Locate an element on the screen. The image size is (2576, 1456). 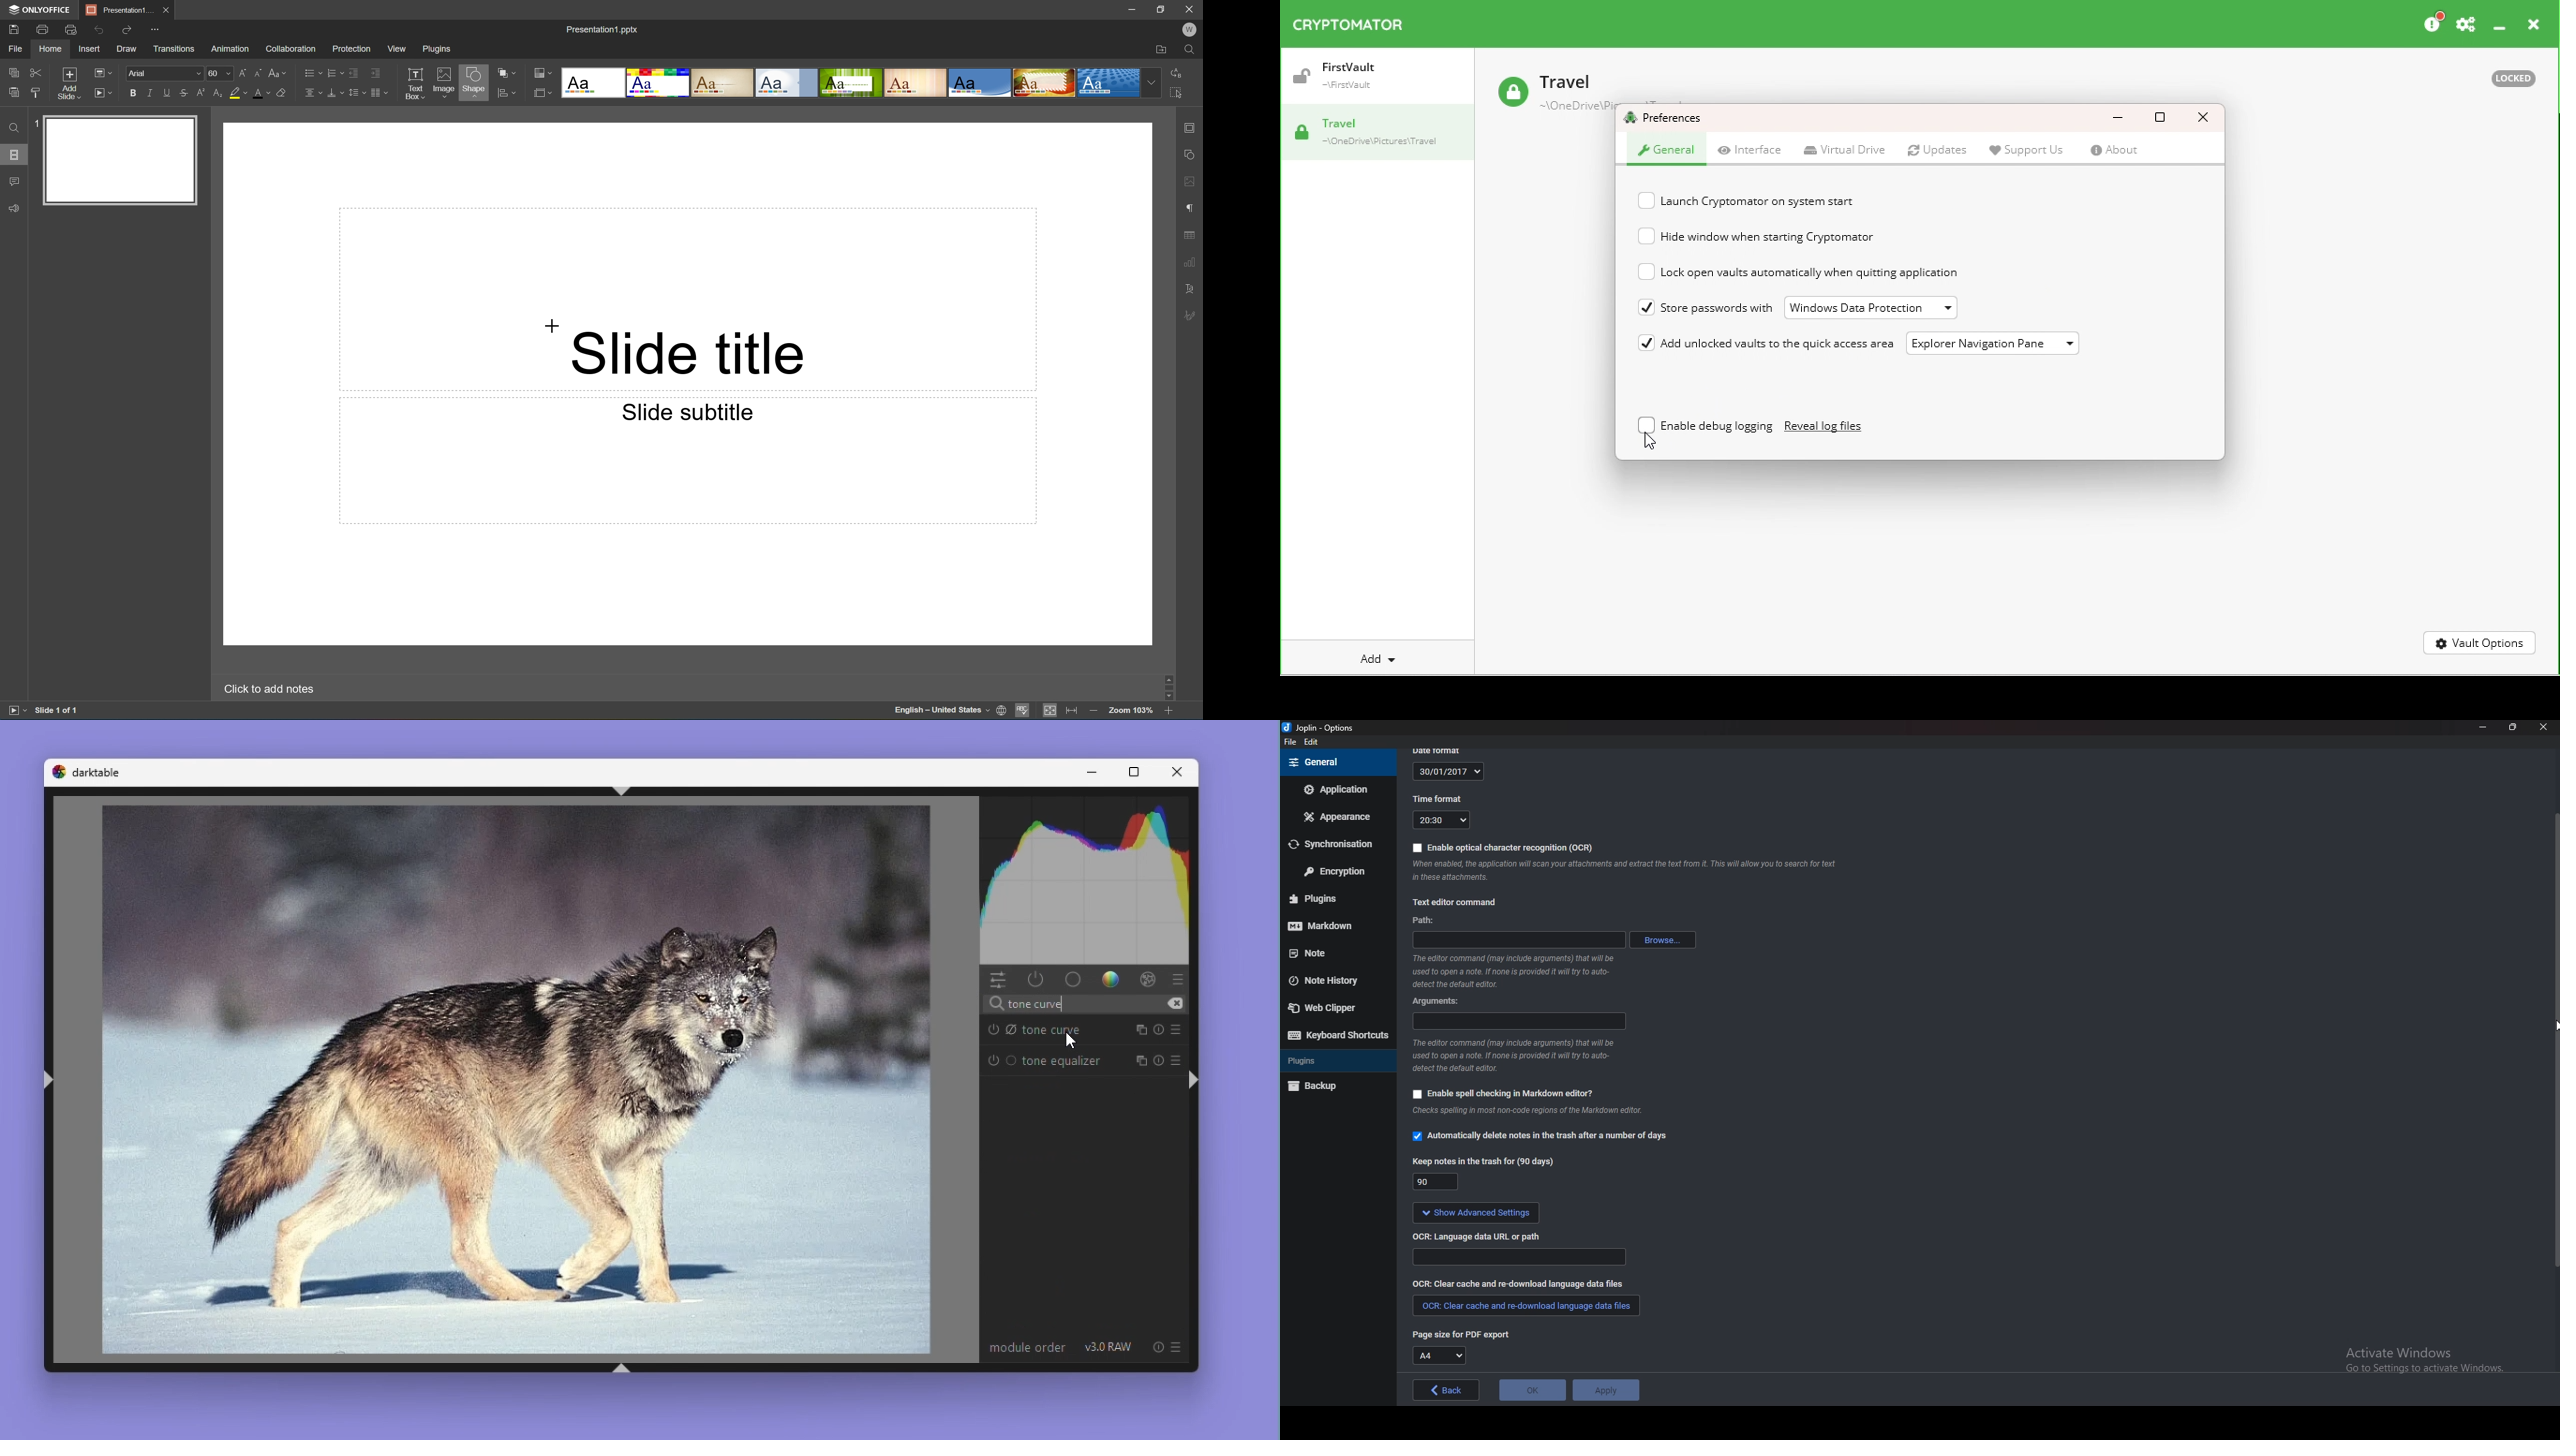
Cursor is located at coordinates (1648, 440).